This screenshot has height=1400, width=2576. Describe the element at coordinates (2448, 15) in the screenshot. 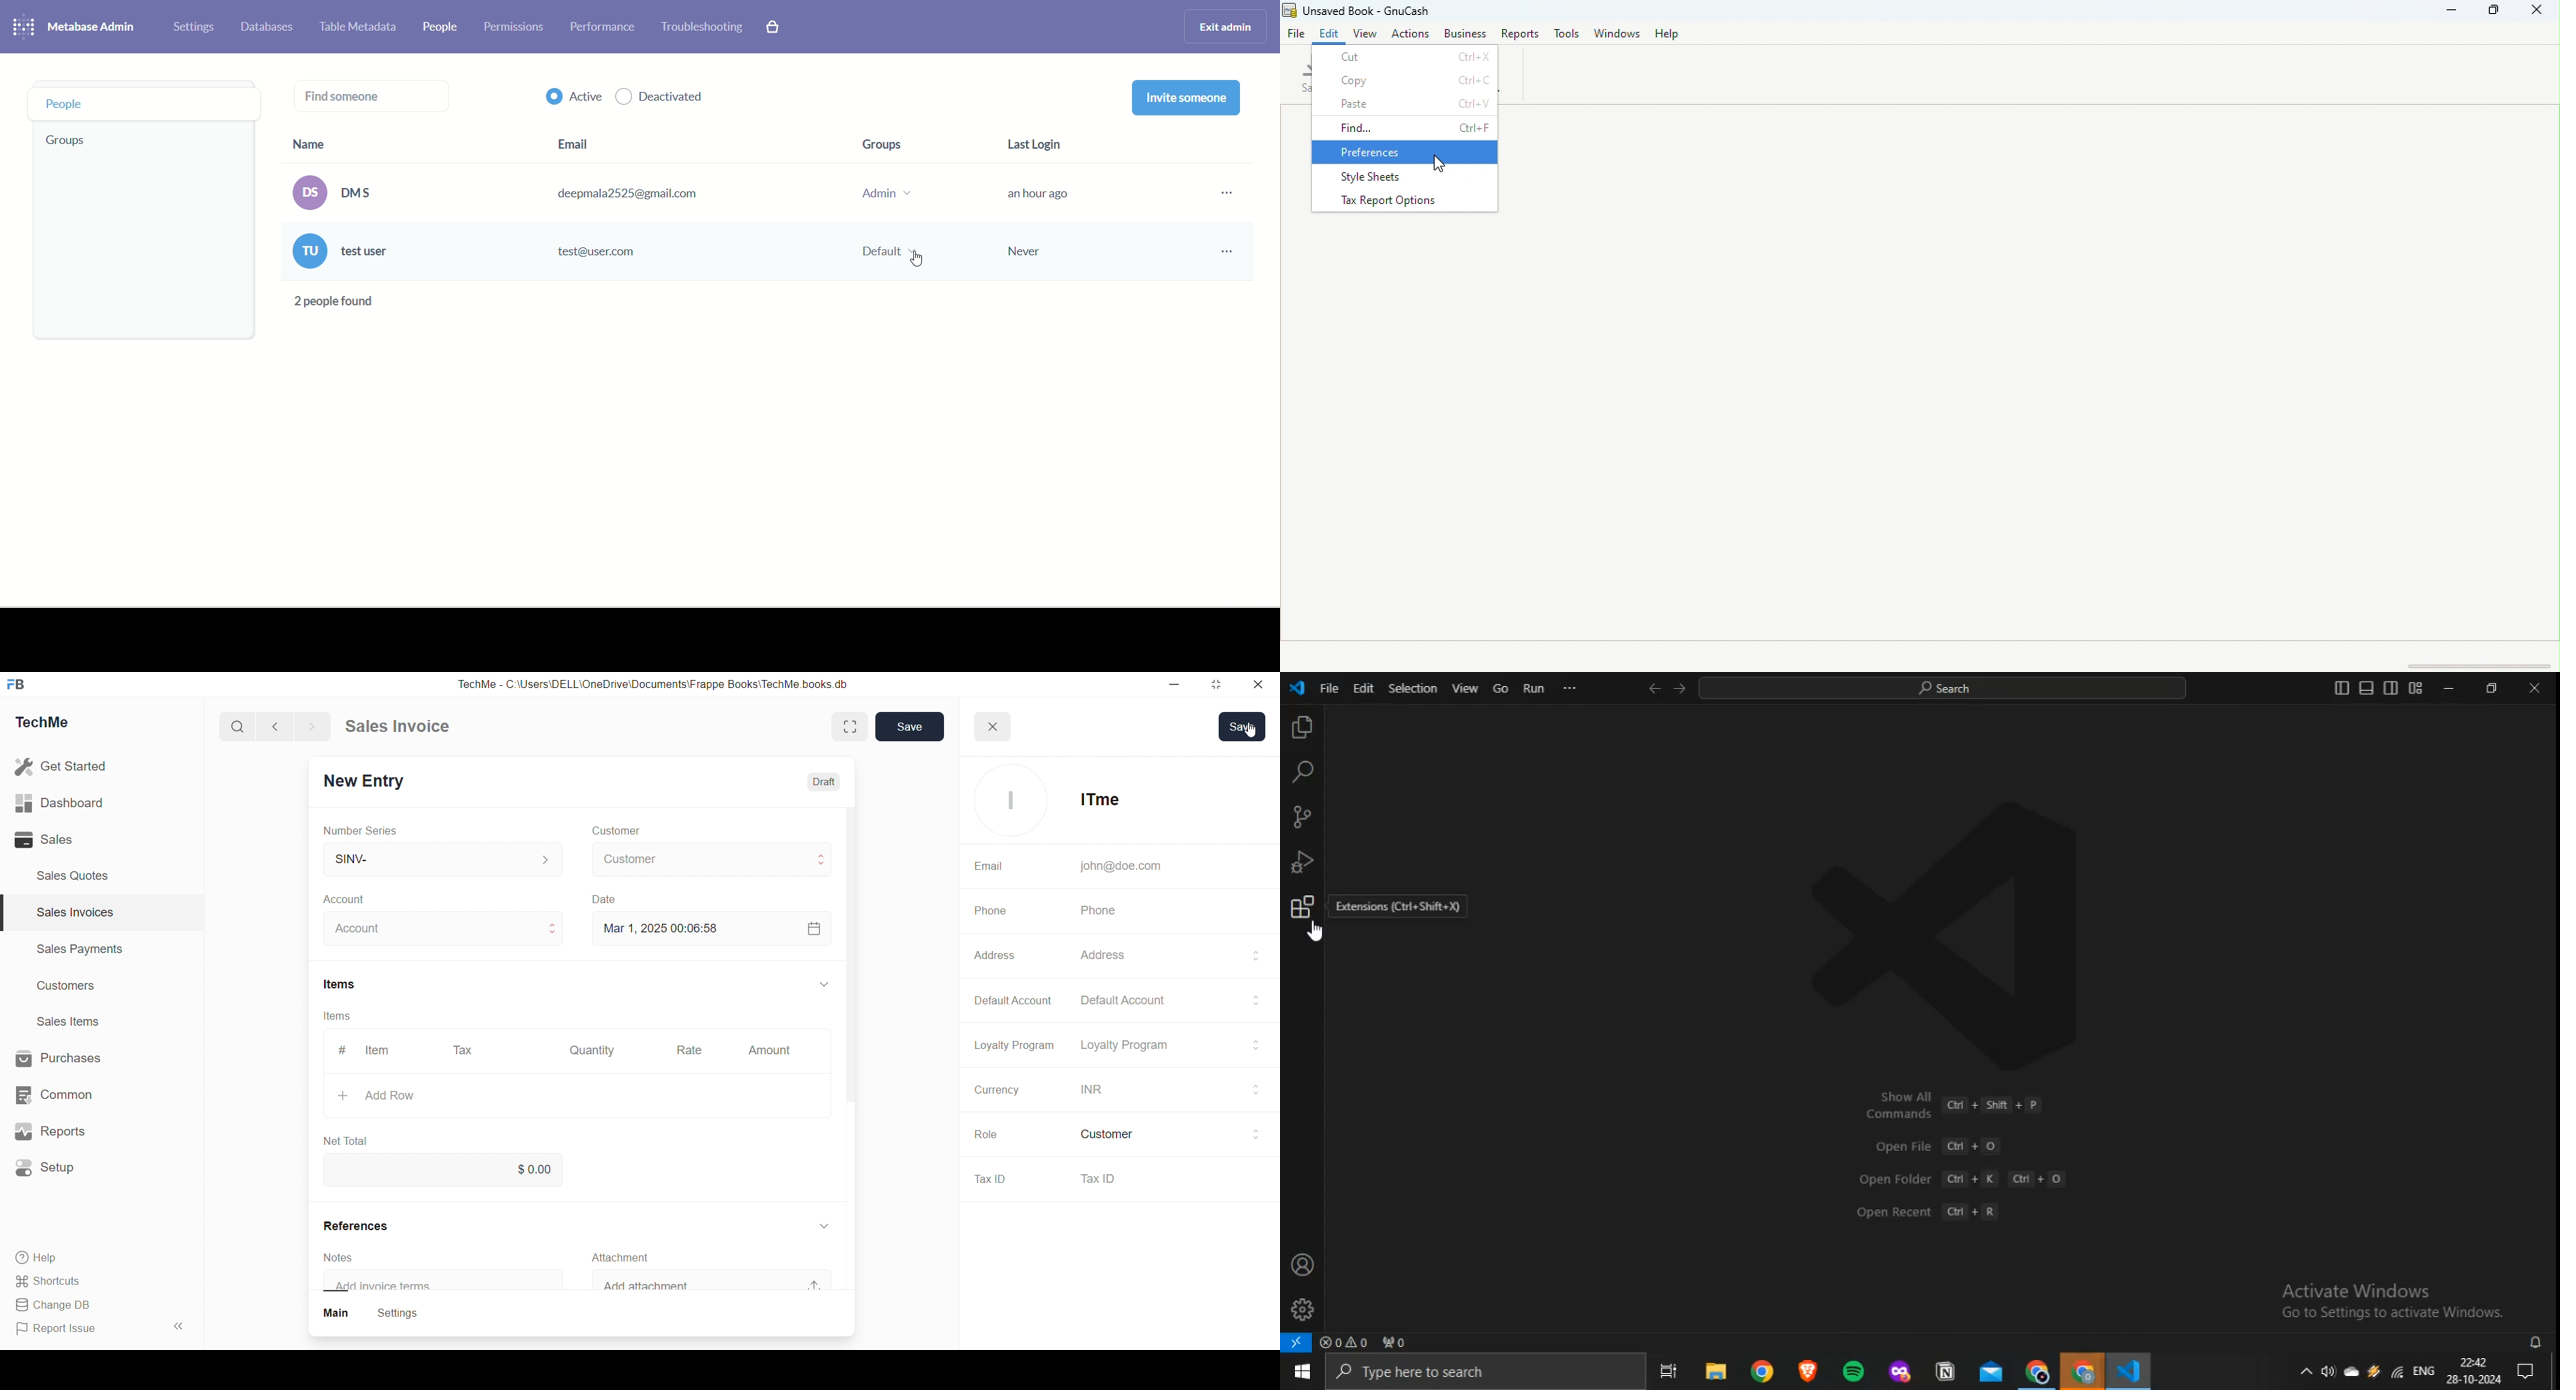

I see `Minimize` at that location.